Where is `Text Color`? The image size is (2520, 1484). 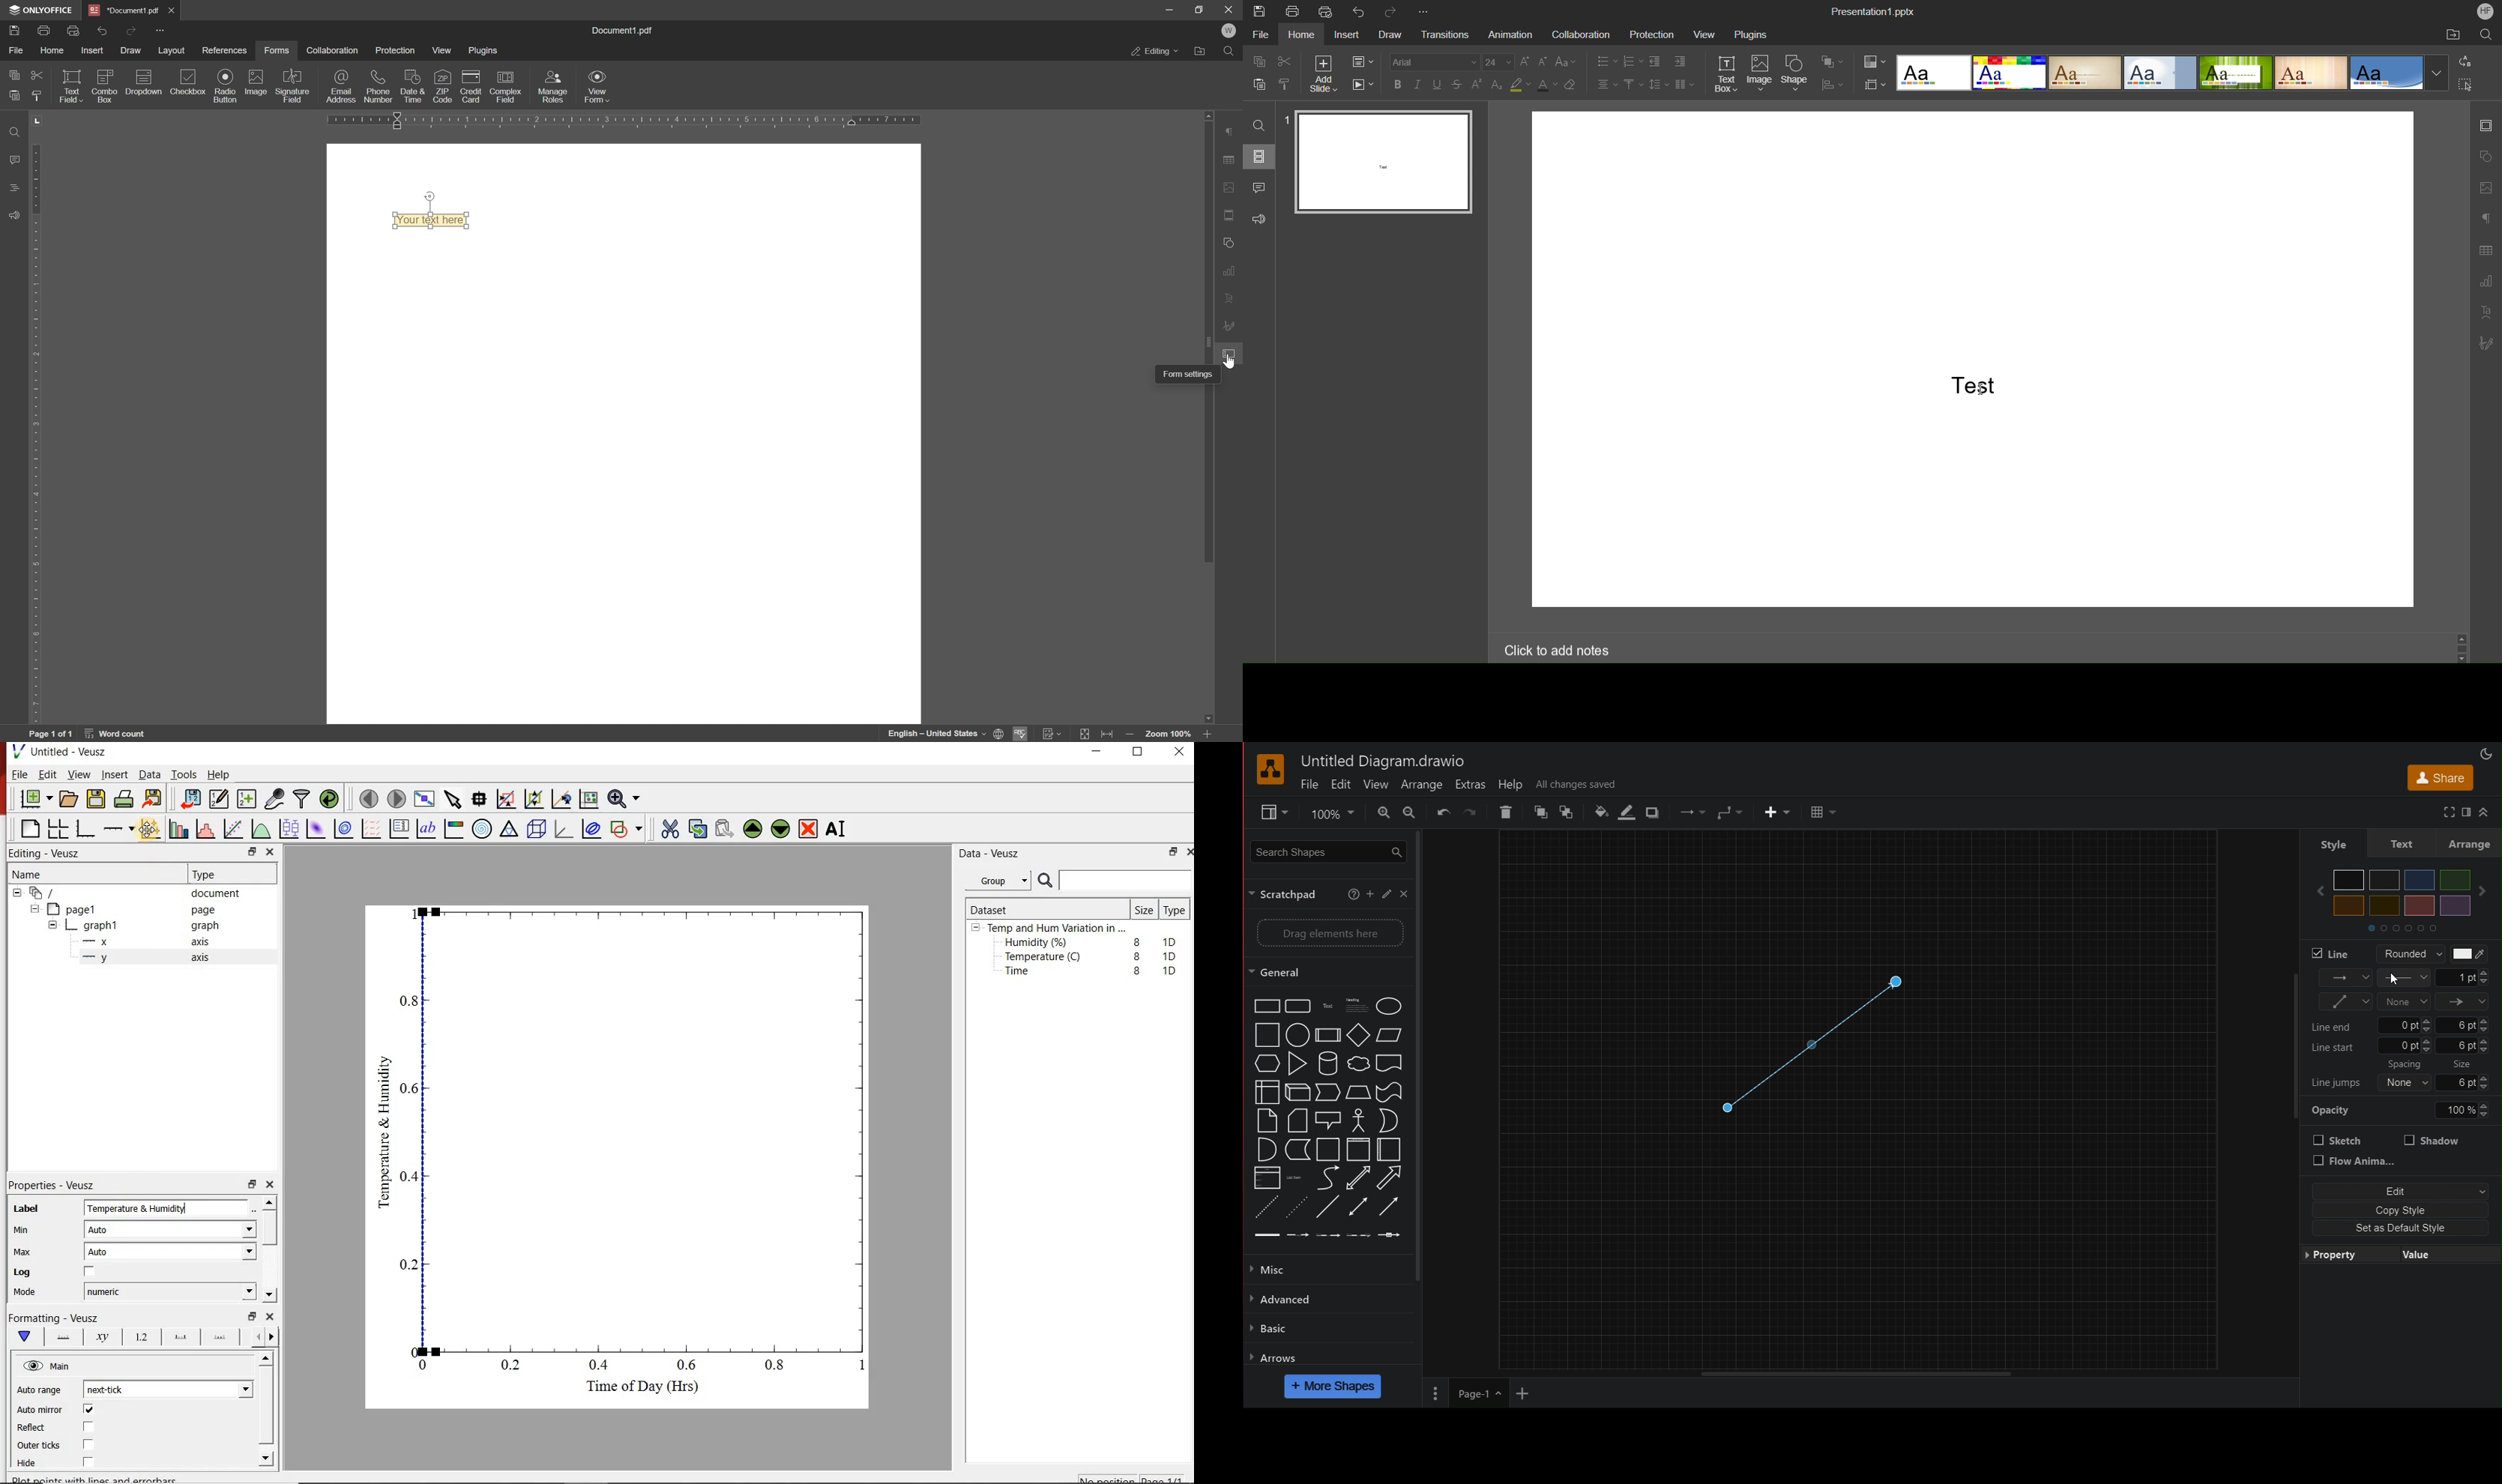
Text Color is located at coordinates (1548, 85).